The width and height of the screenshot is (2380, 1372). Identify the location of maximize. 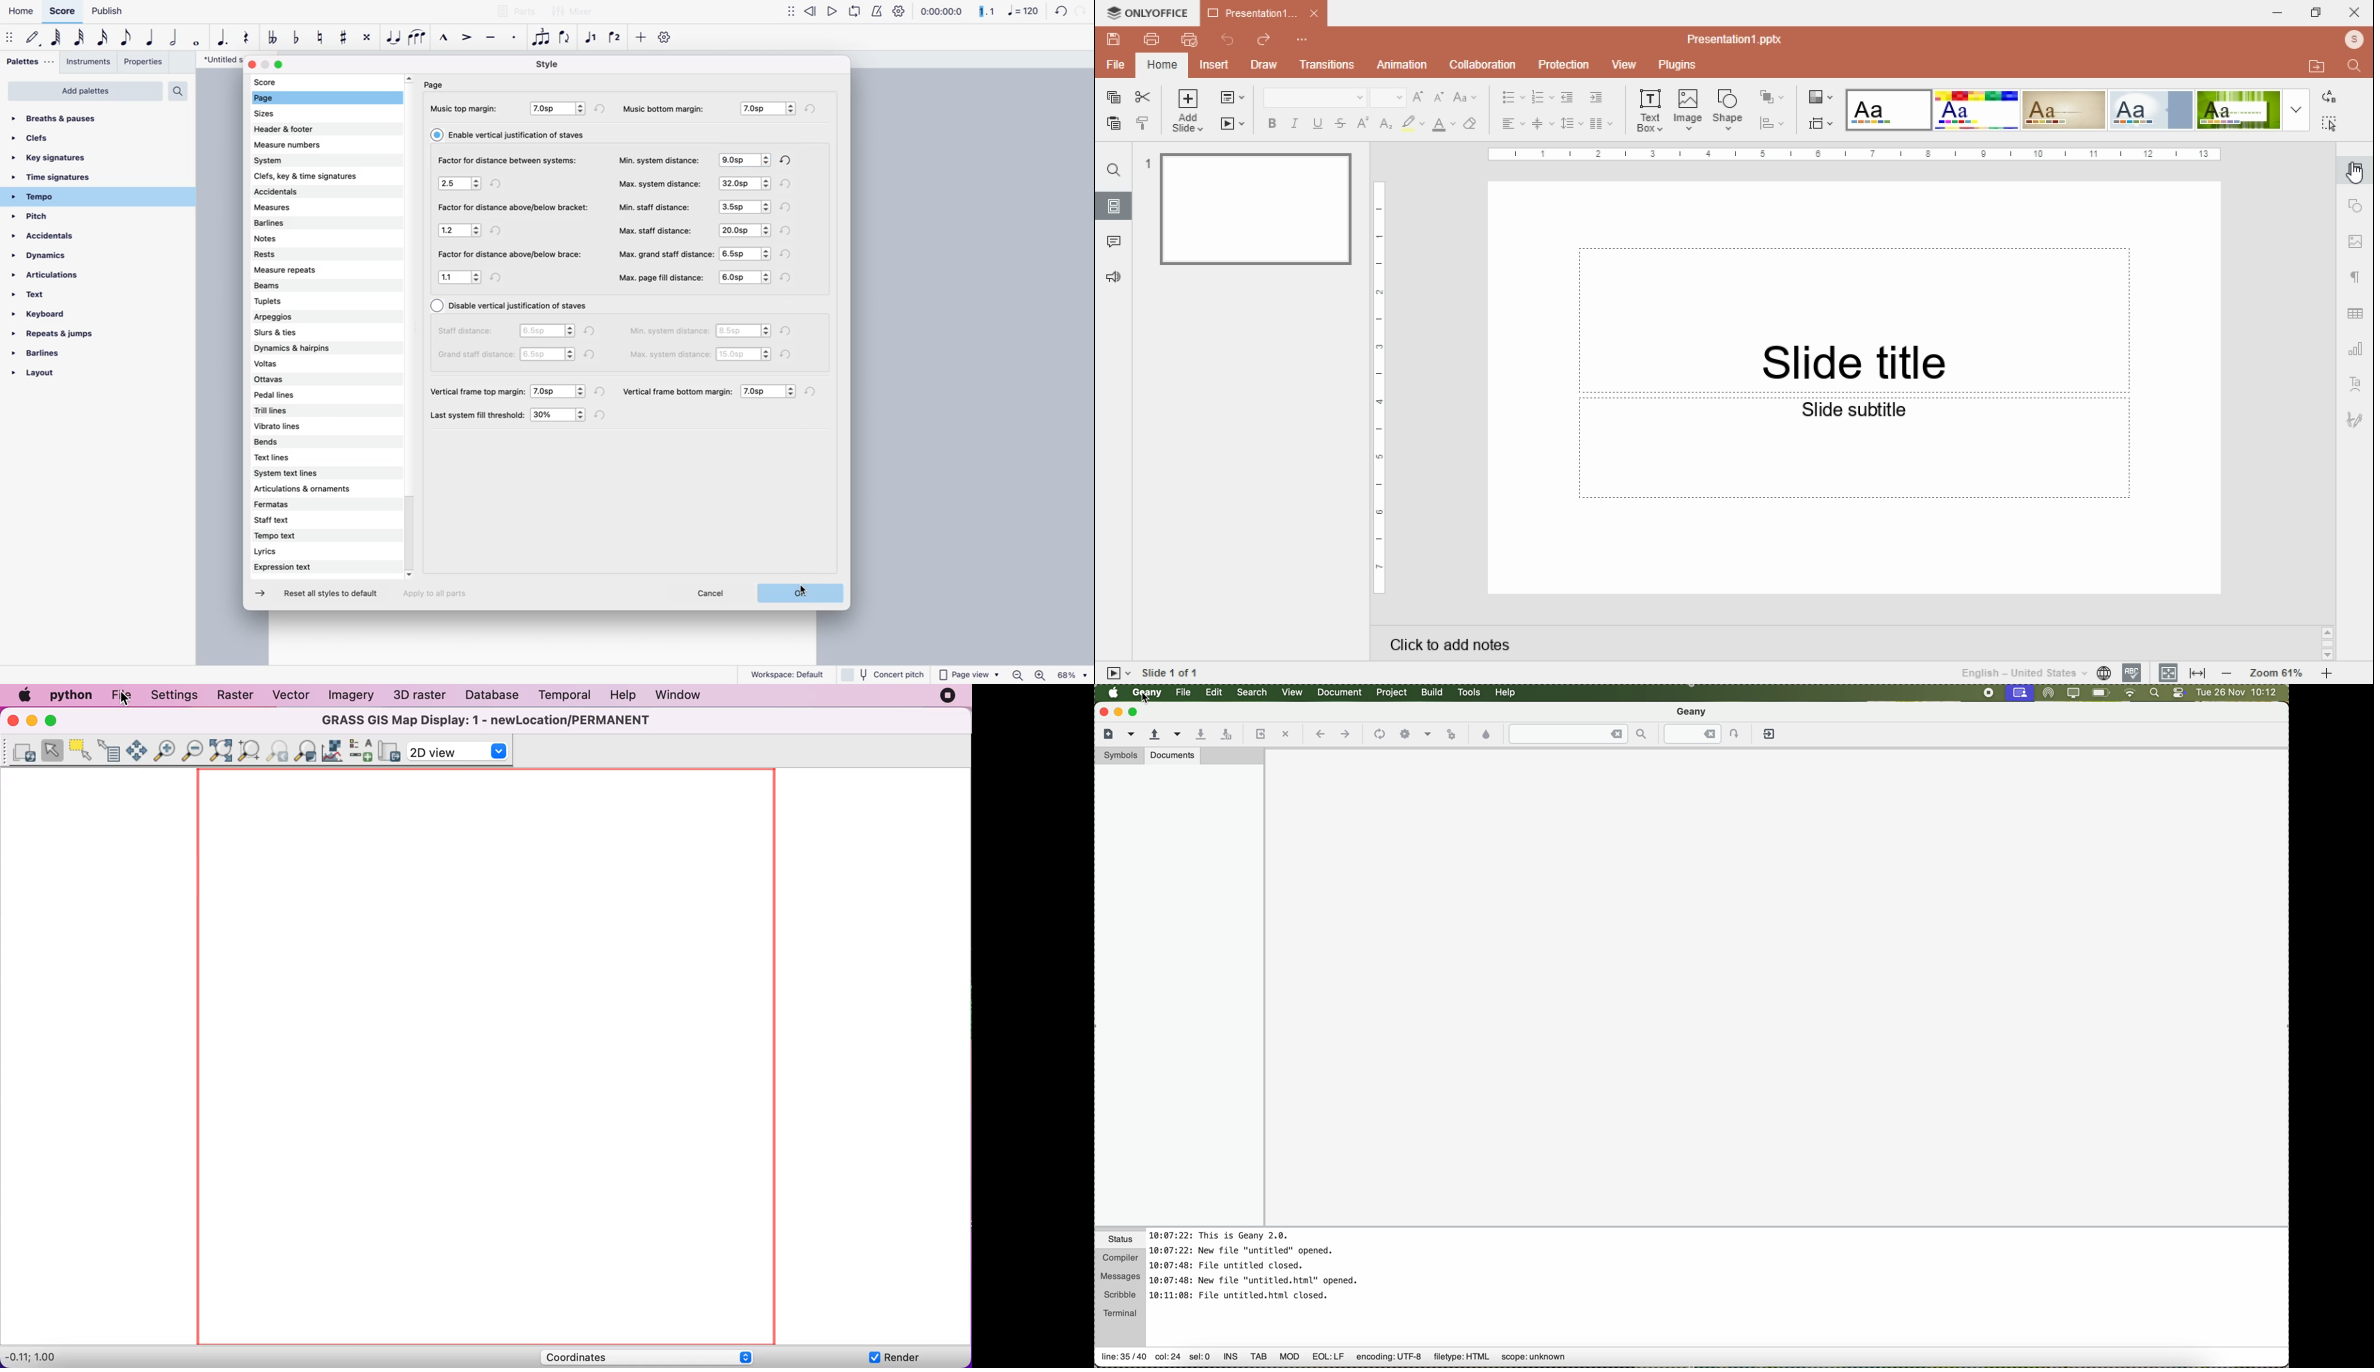
(281, 66).